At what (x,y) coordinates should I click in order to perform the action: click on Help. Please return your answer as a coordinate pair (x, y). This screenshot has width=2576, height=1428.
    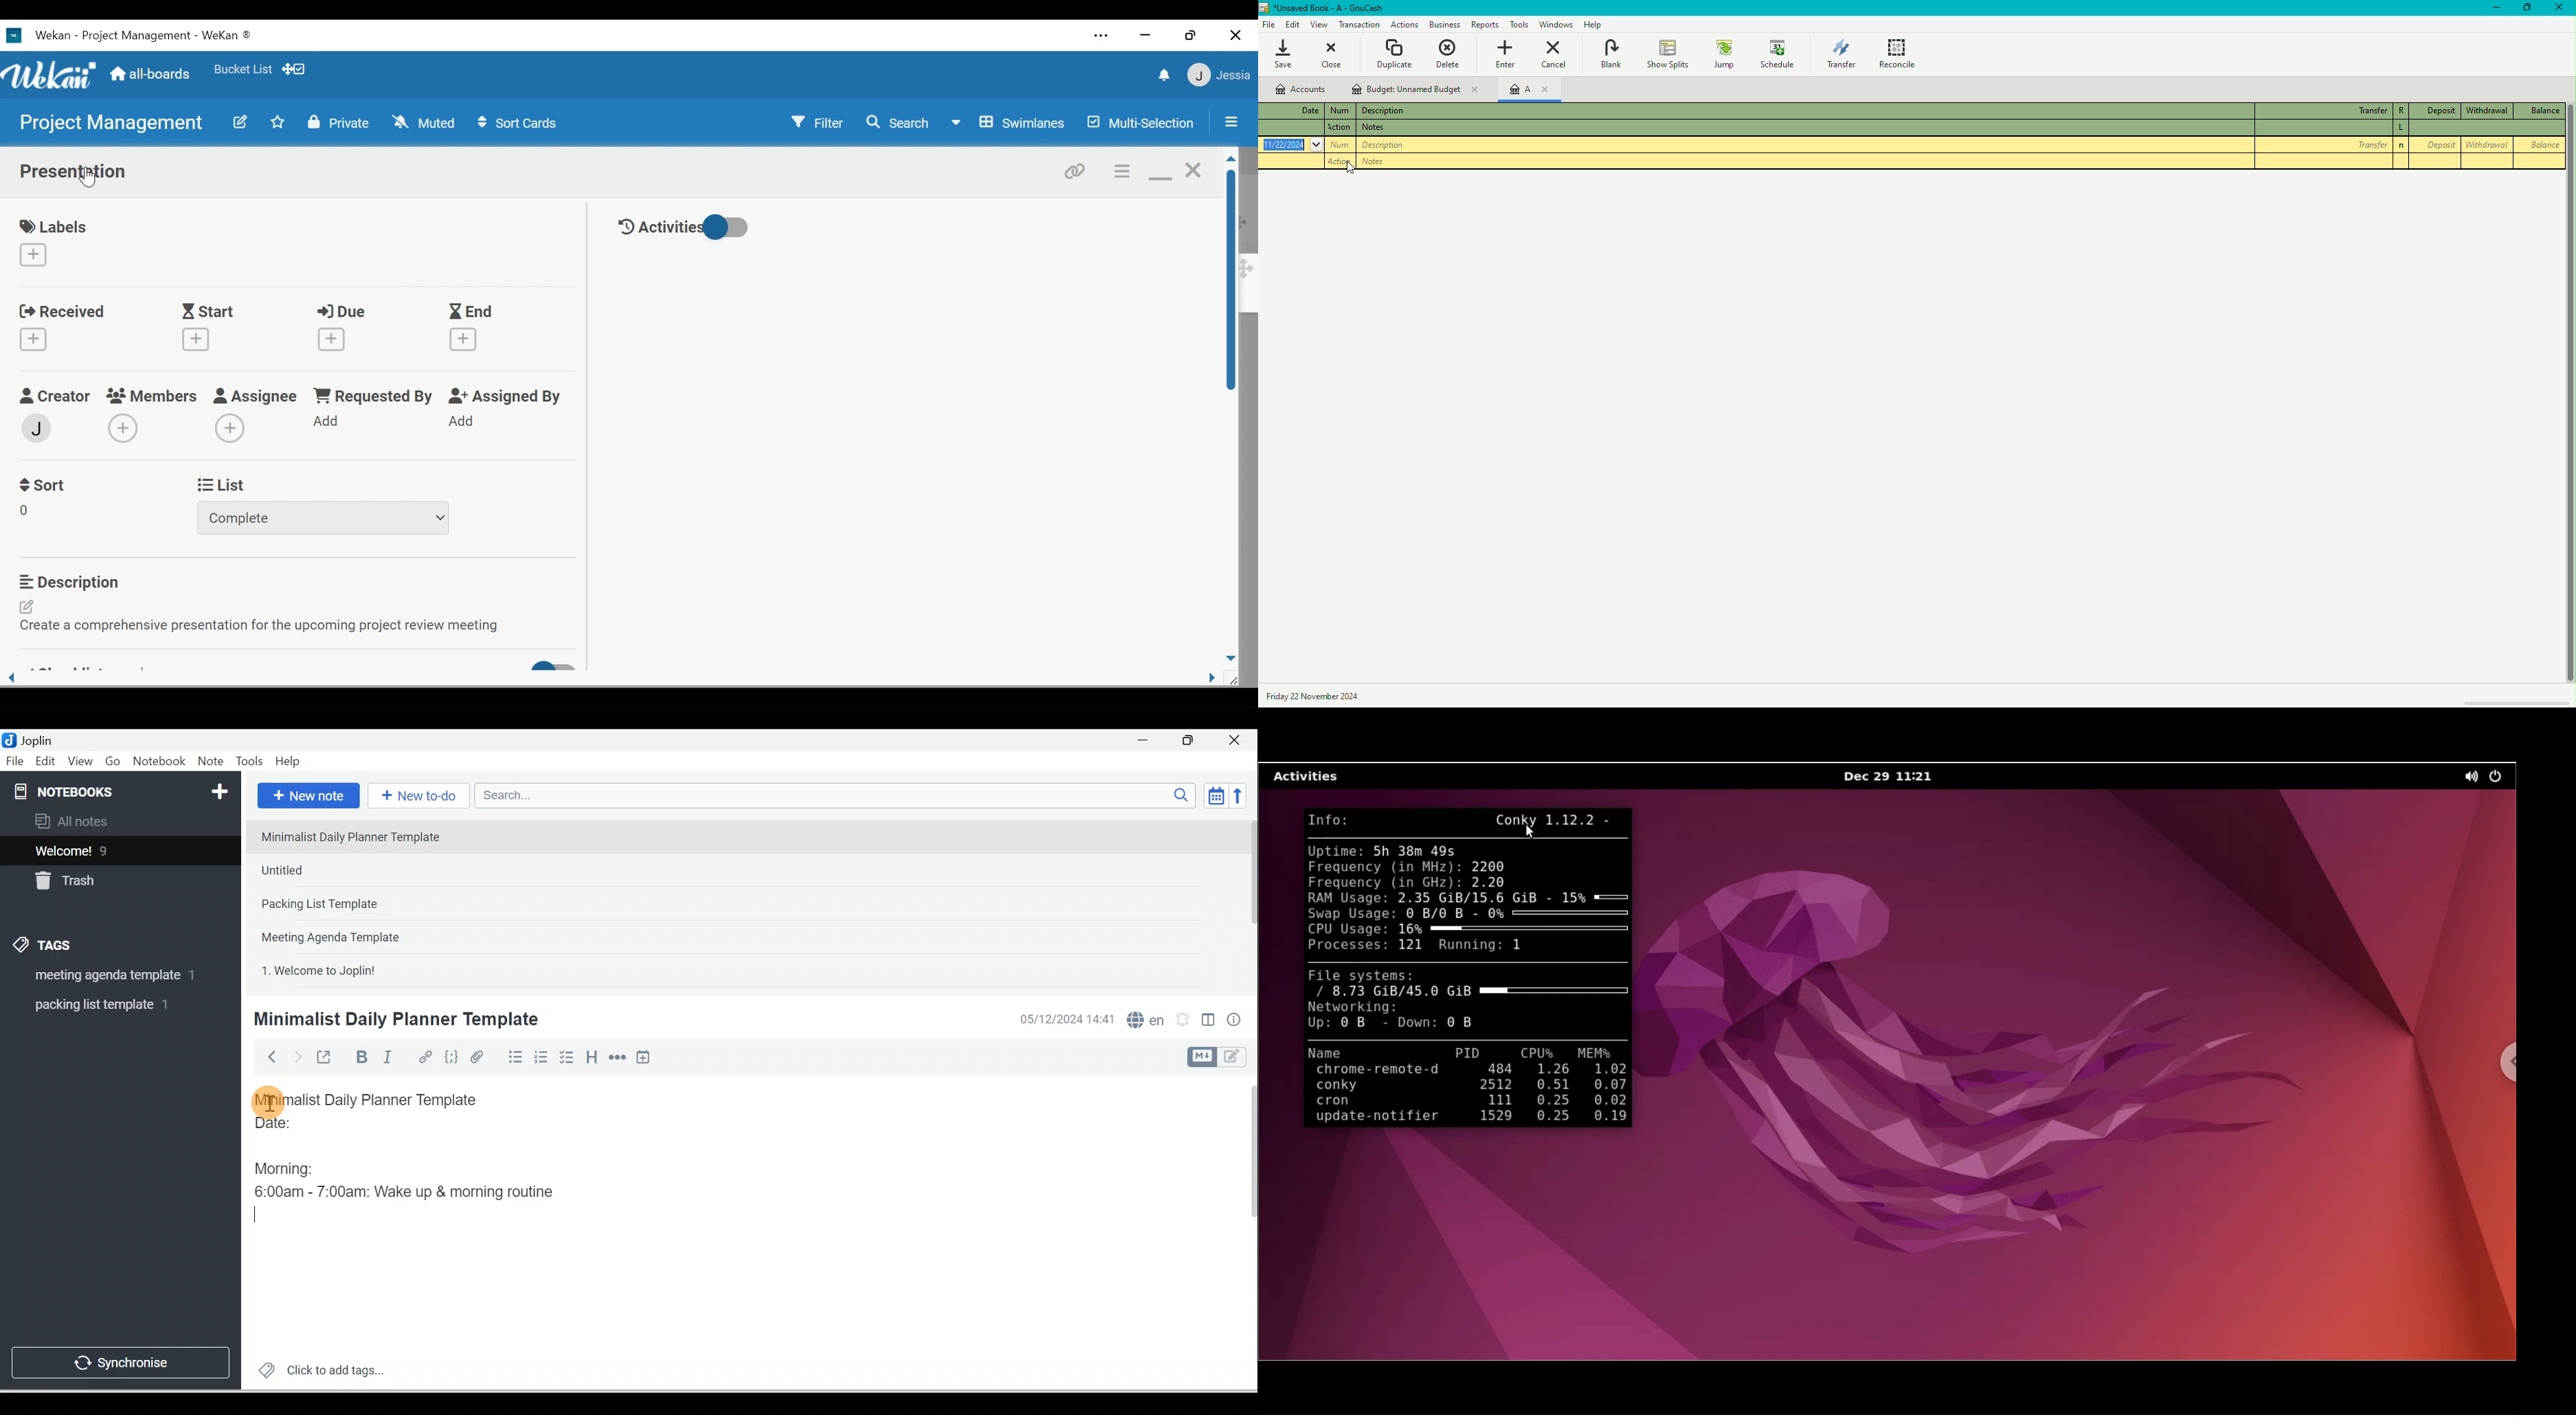
    Looking at the image, I should click on (288, 762).